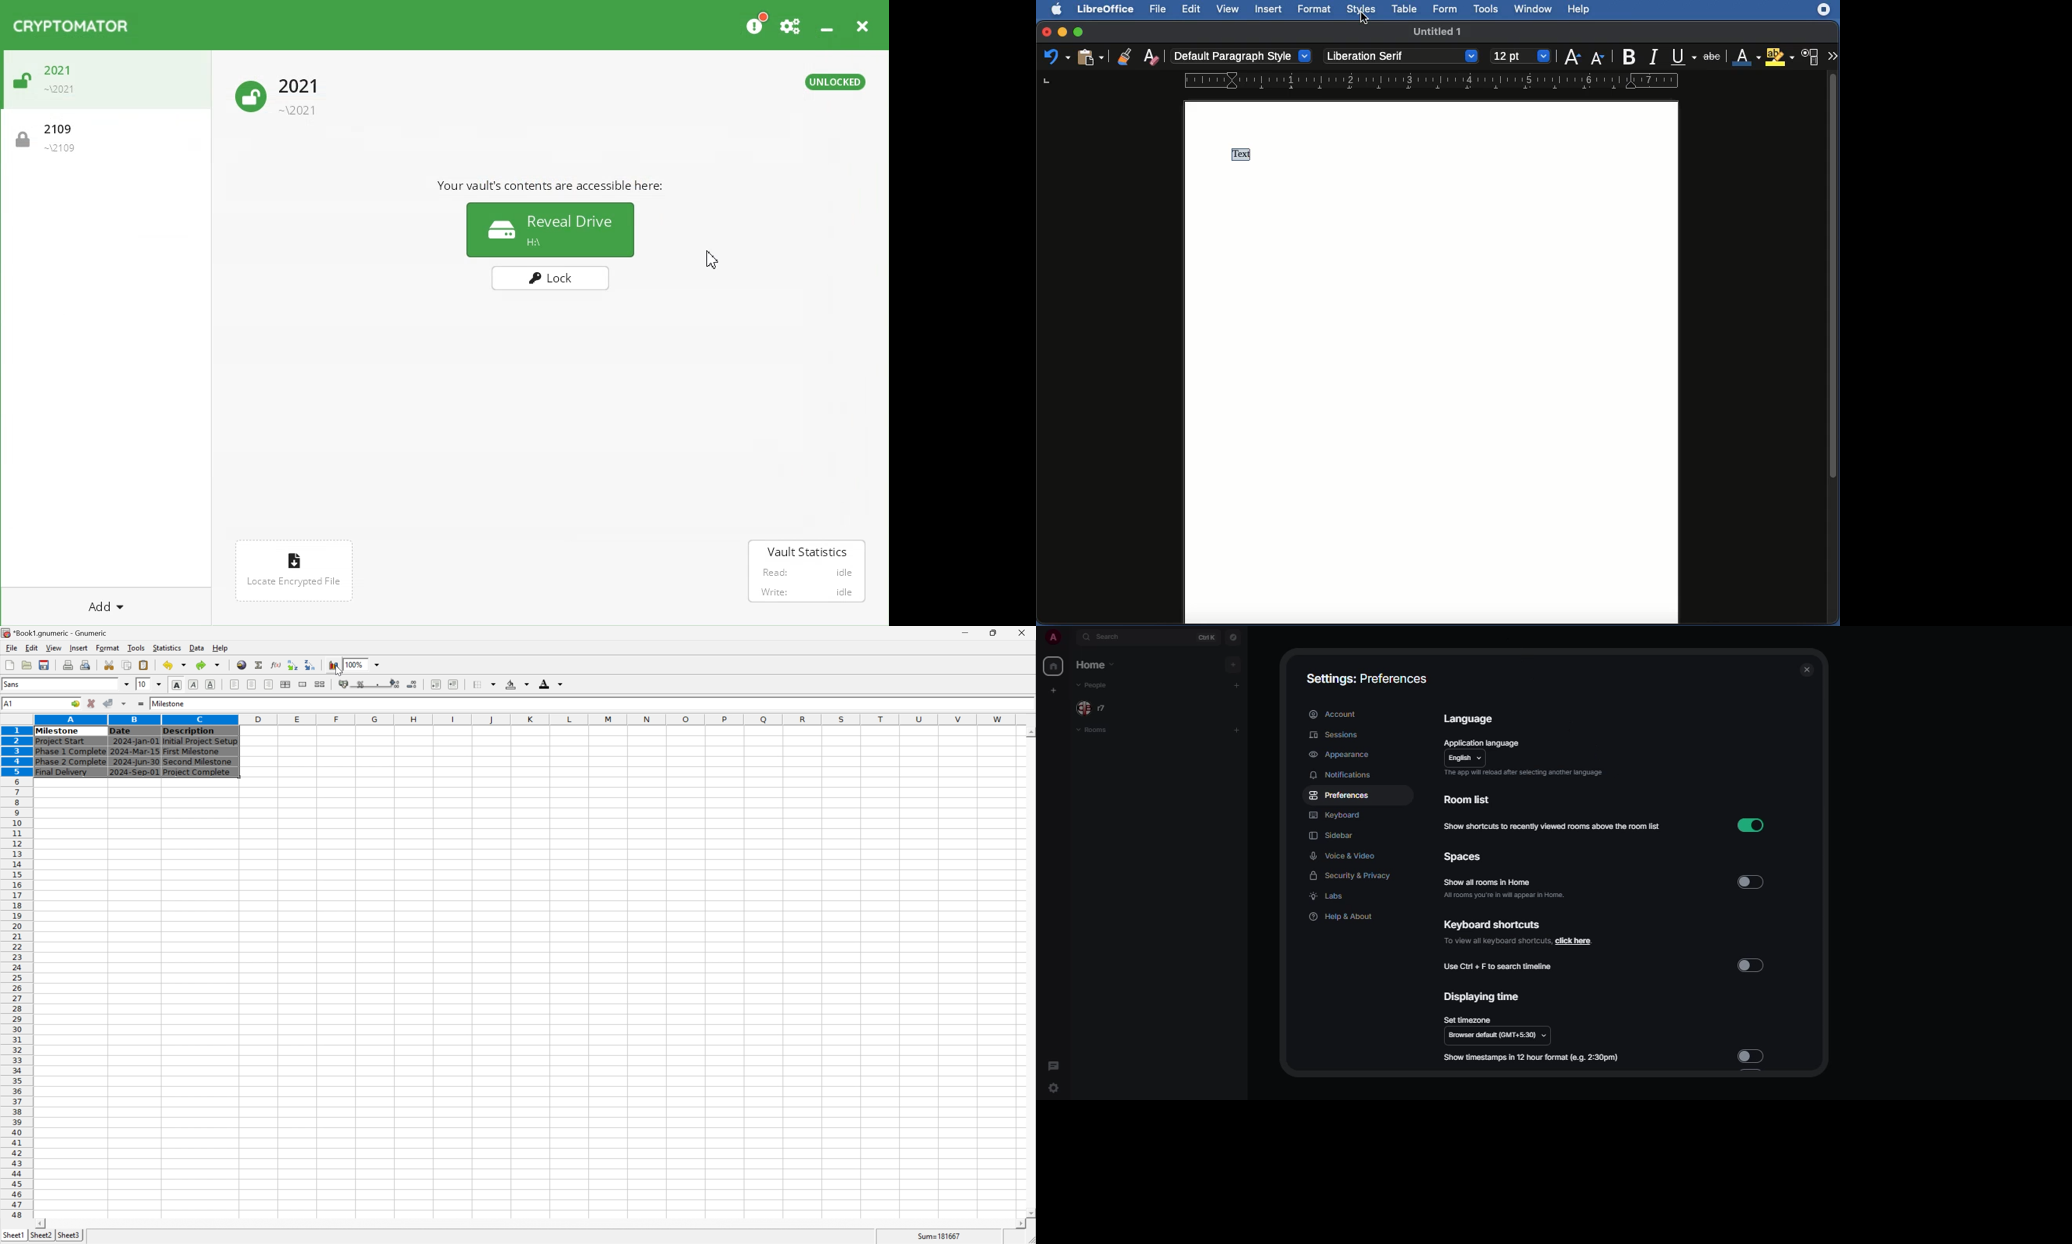  What do you see at coordinates (32, 648) in the screenshot?
I see `edit` at bounding box center [32, 648].